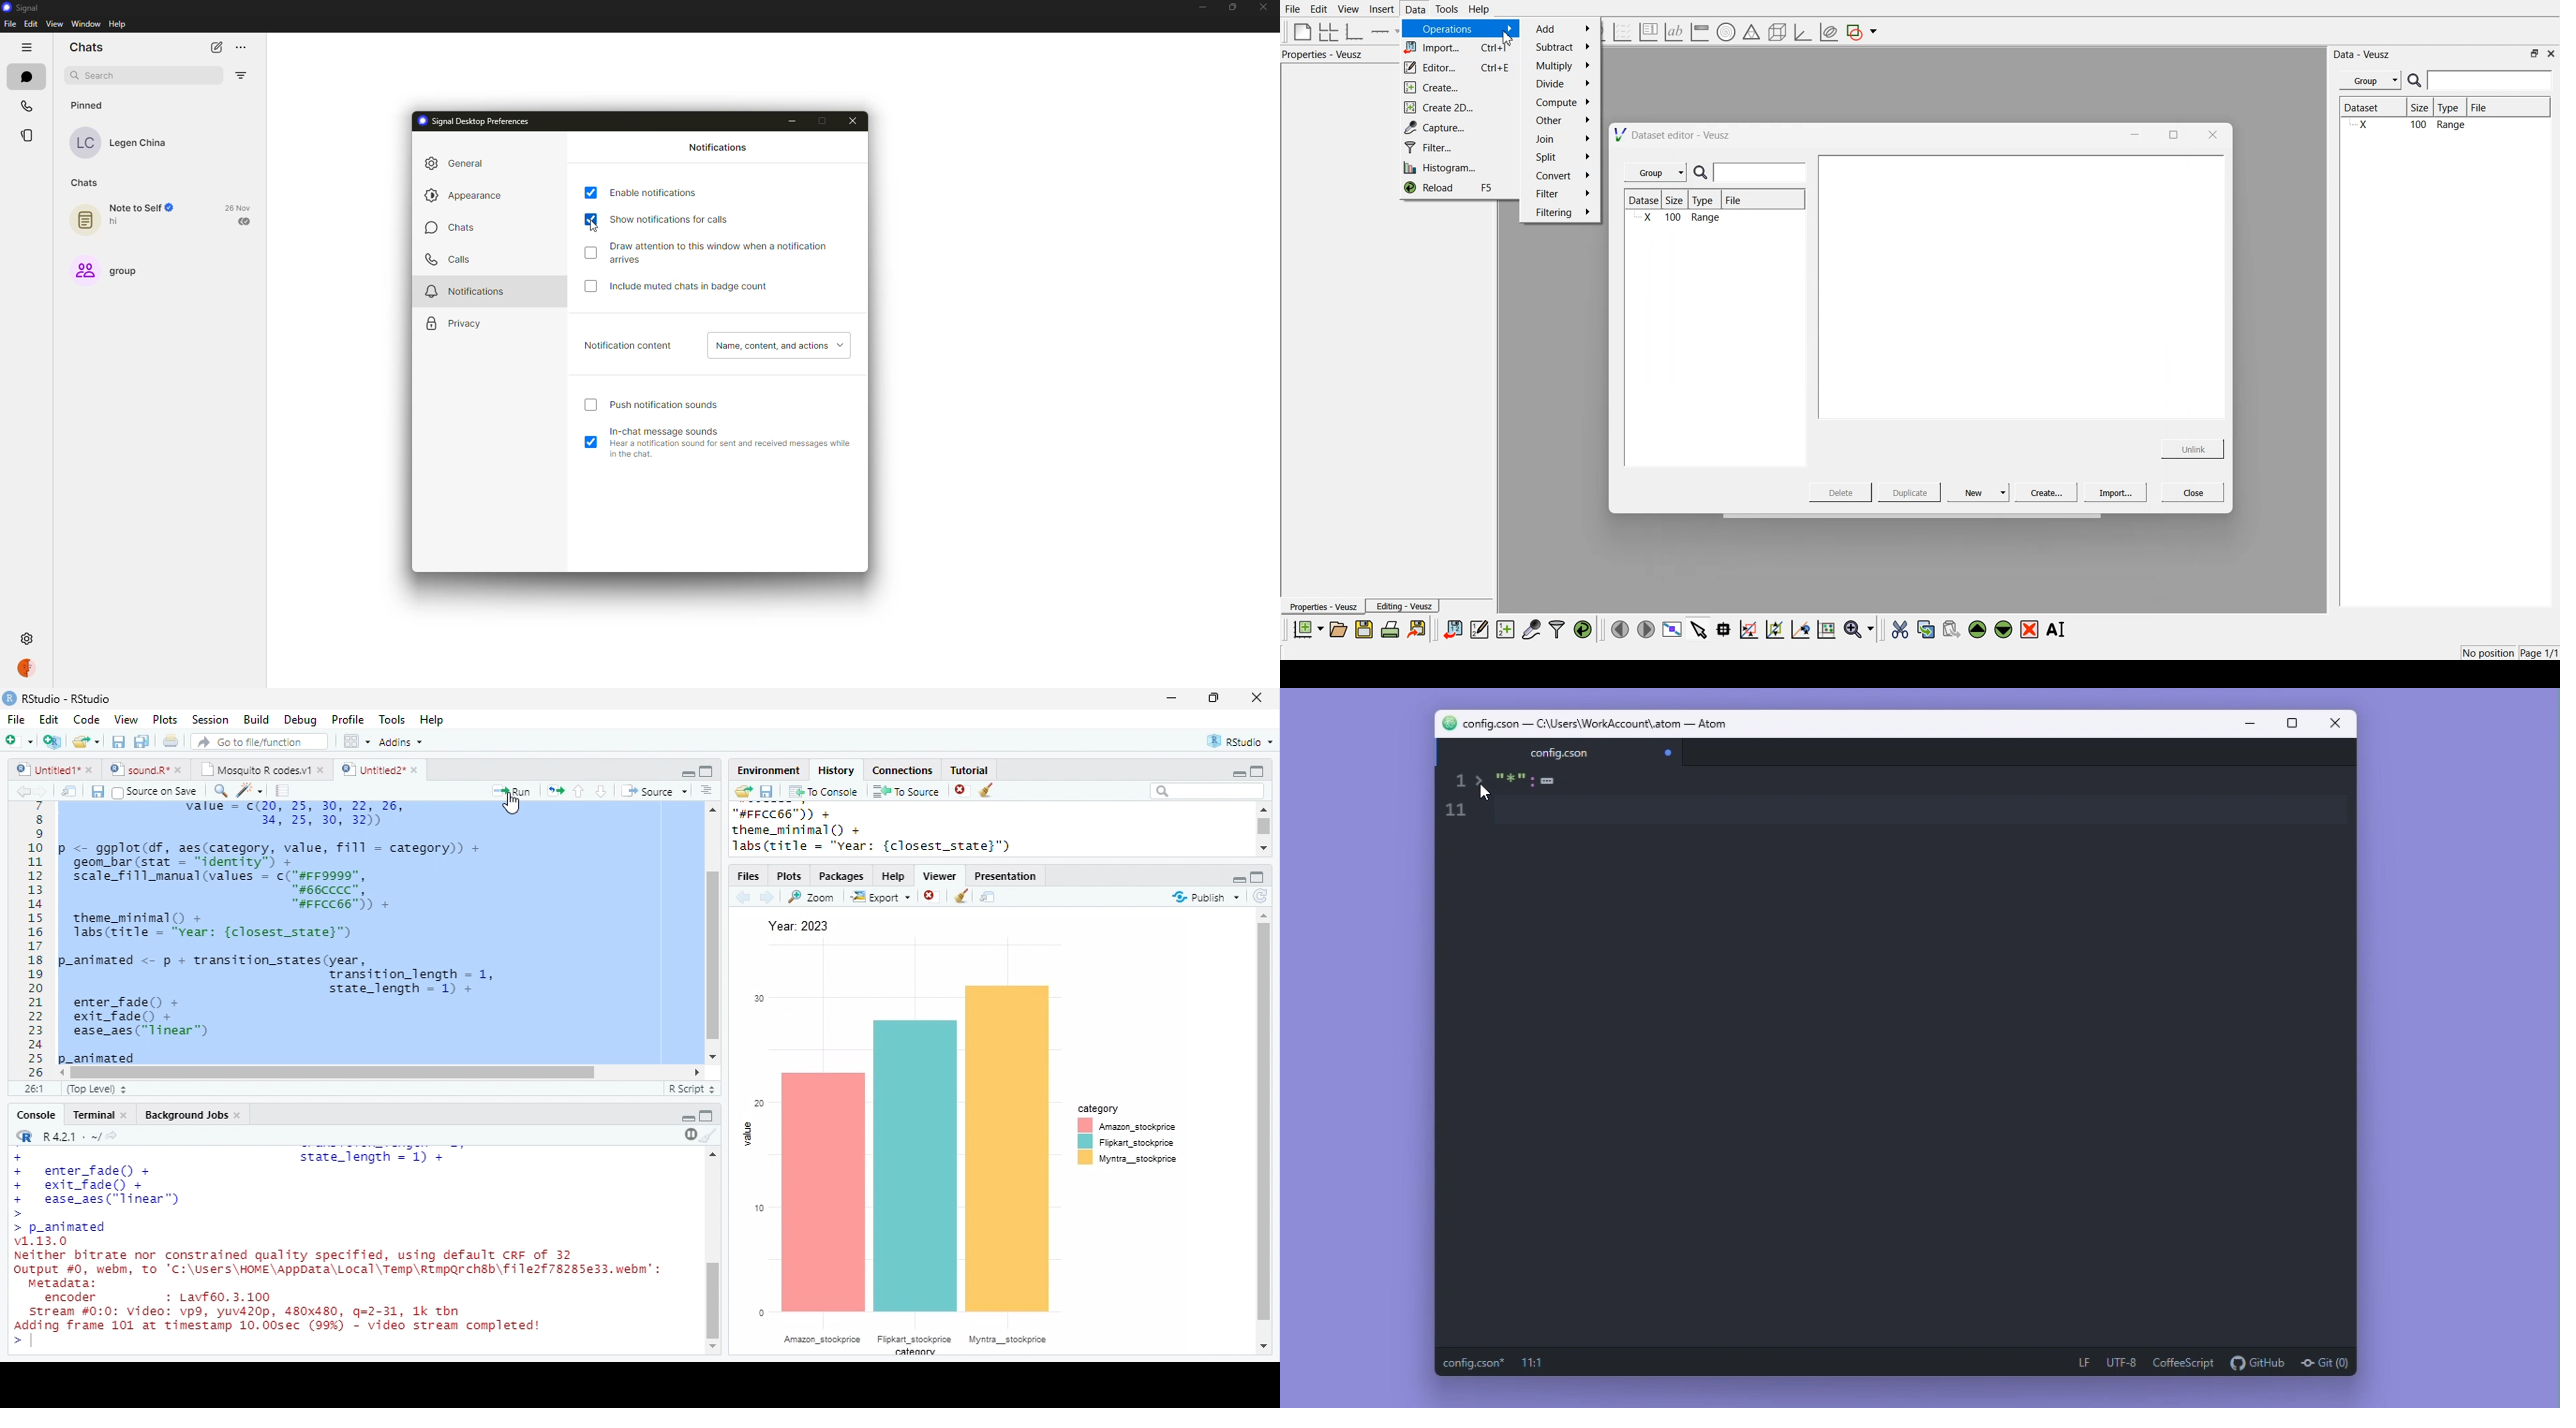 The width and height of the screenshot is (2576, 1428). Describe the element at coordinates (180, 770) in the screenshot. I see `close` at that location.